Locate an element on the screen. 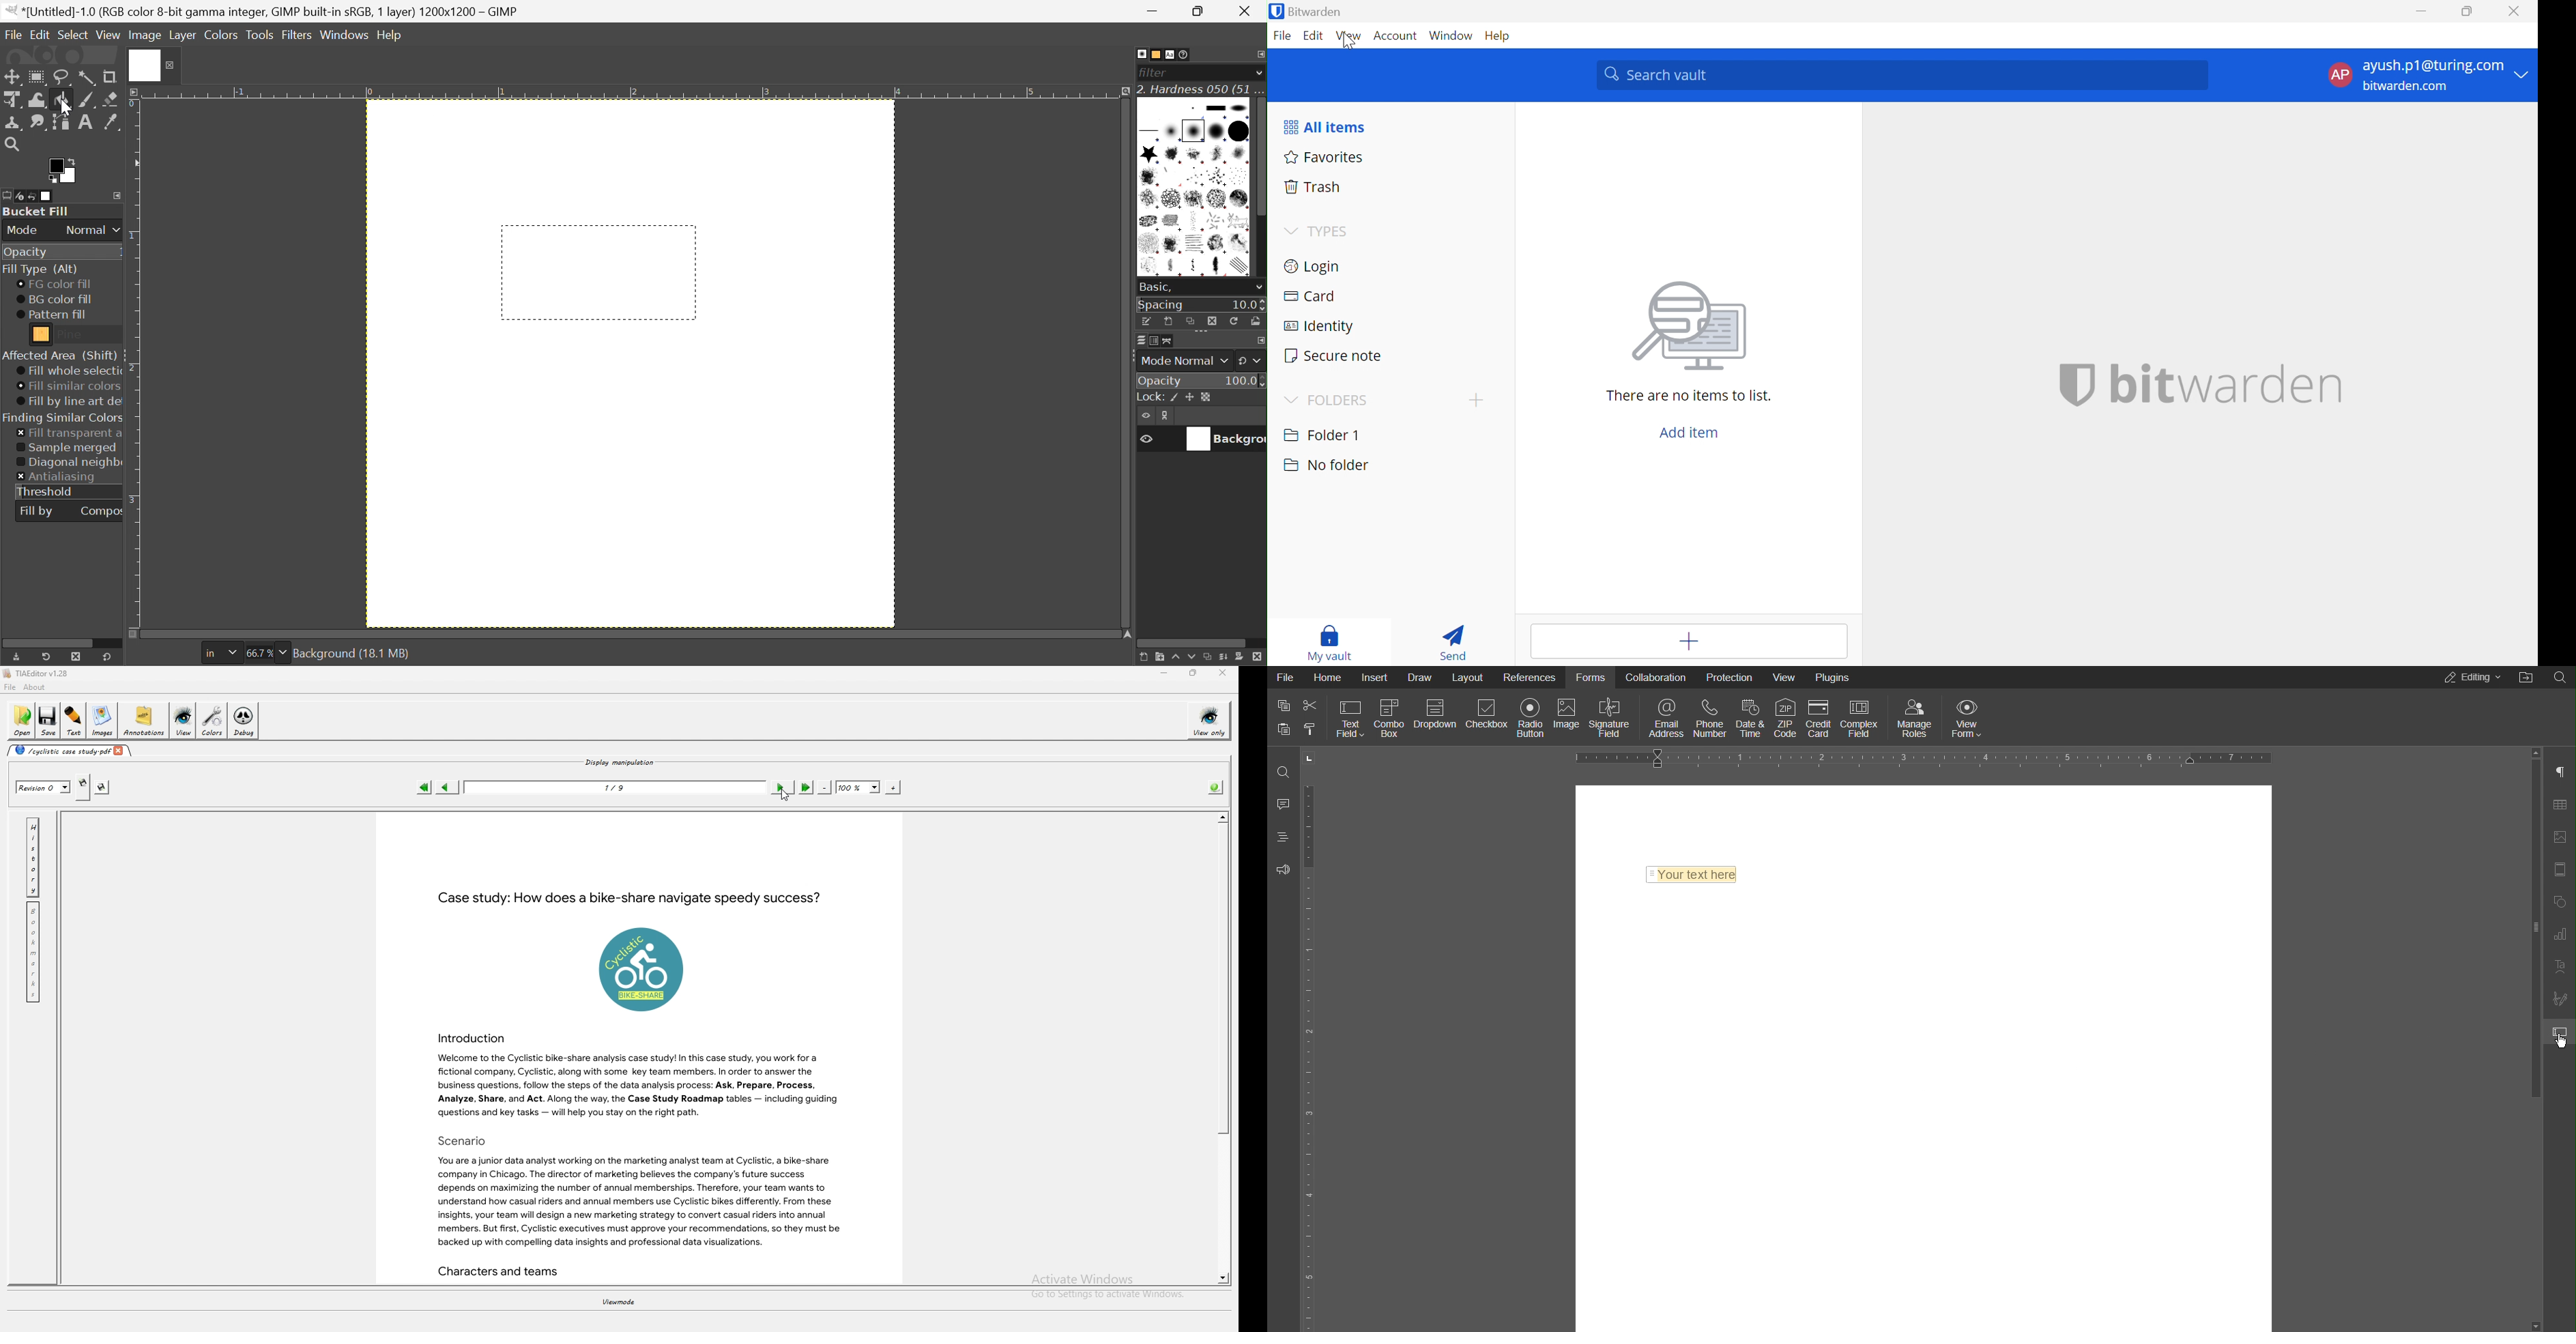 The image size is (2576, 1344). Finding Similar Colors is located at coordinates (63, 418).